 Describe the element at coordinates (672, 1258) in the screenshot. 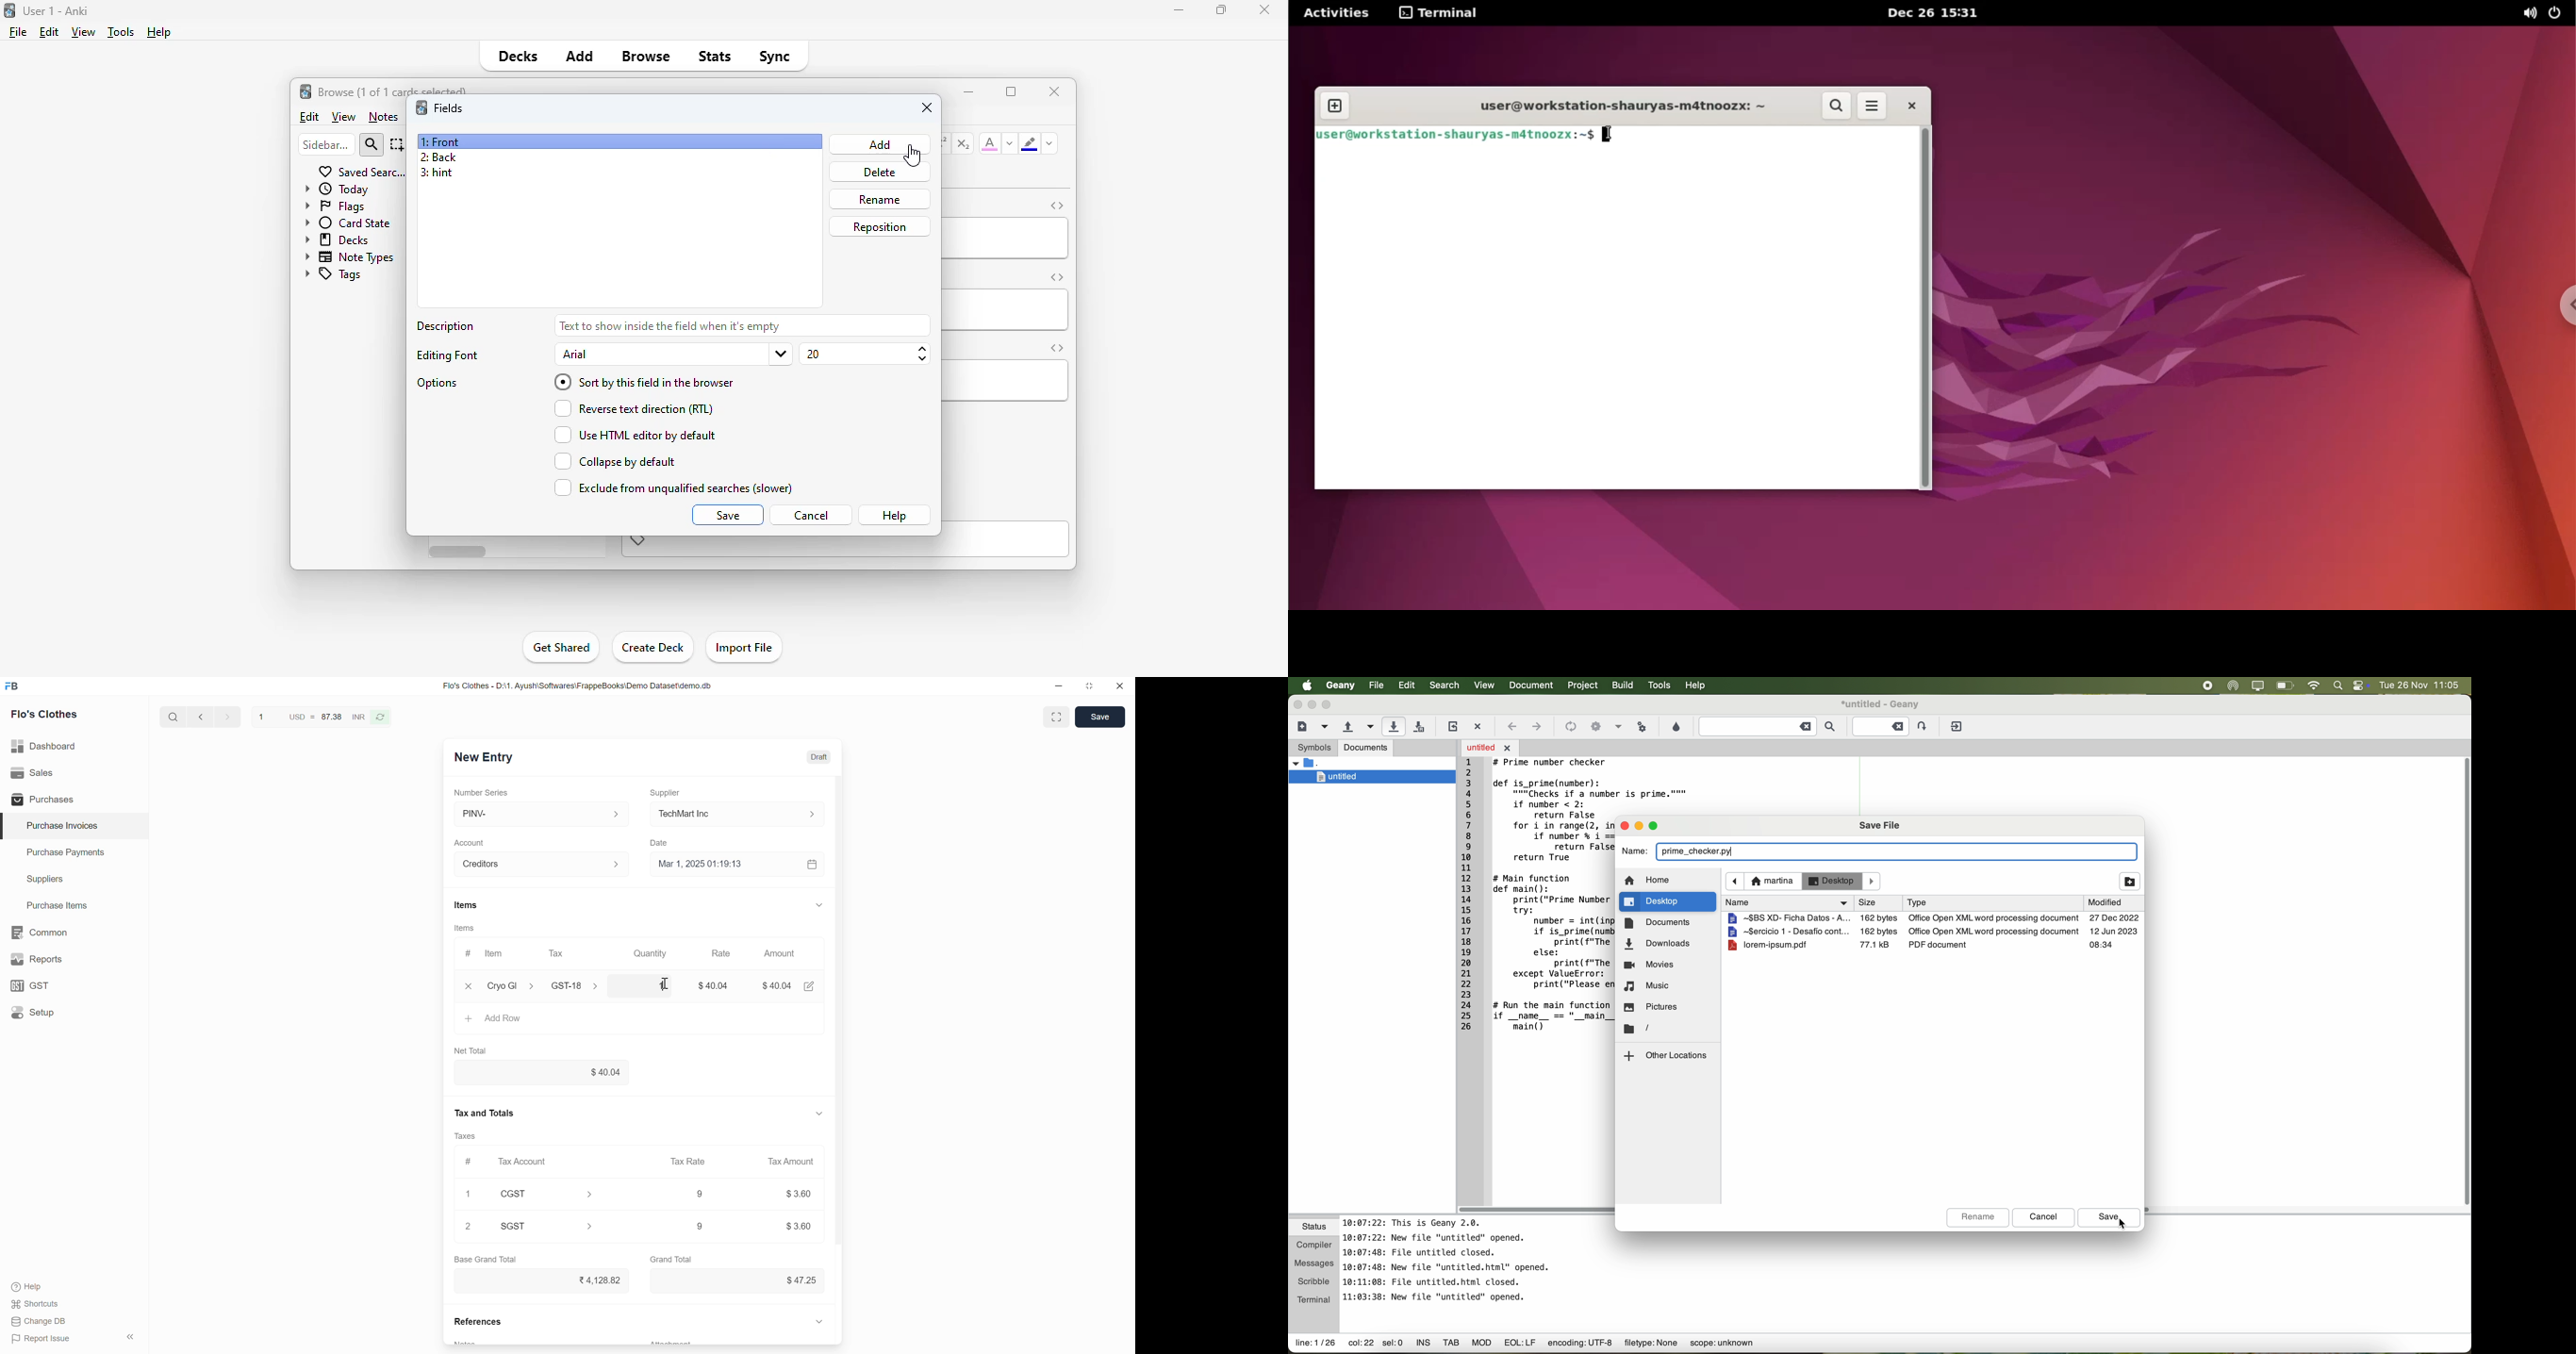

I see `Grand Total` at that location.